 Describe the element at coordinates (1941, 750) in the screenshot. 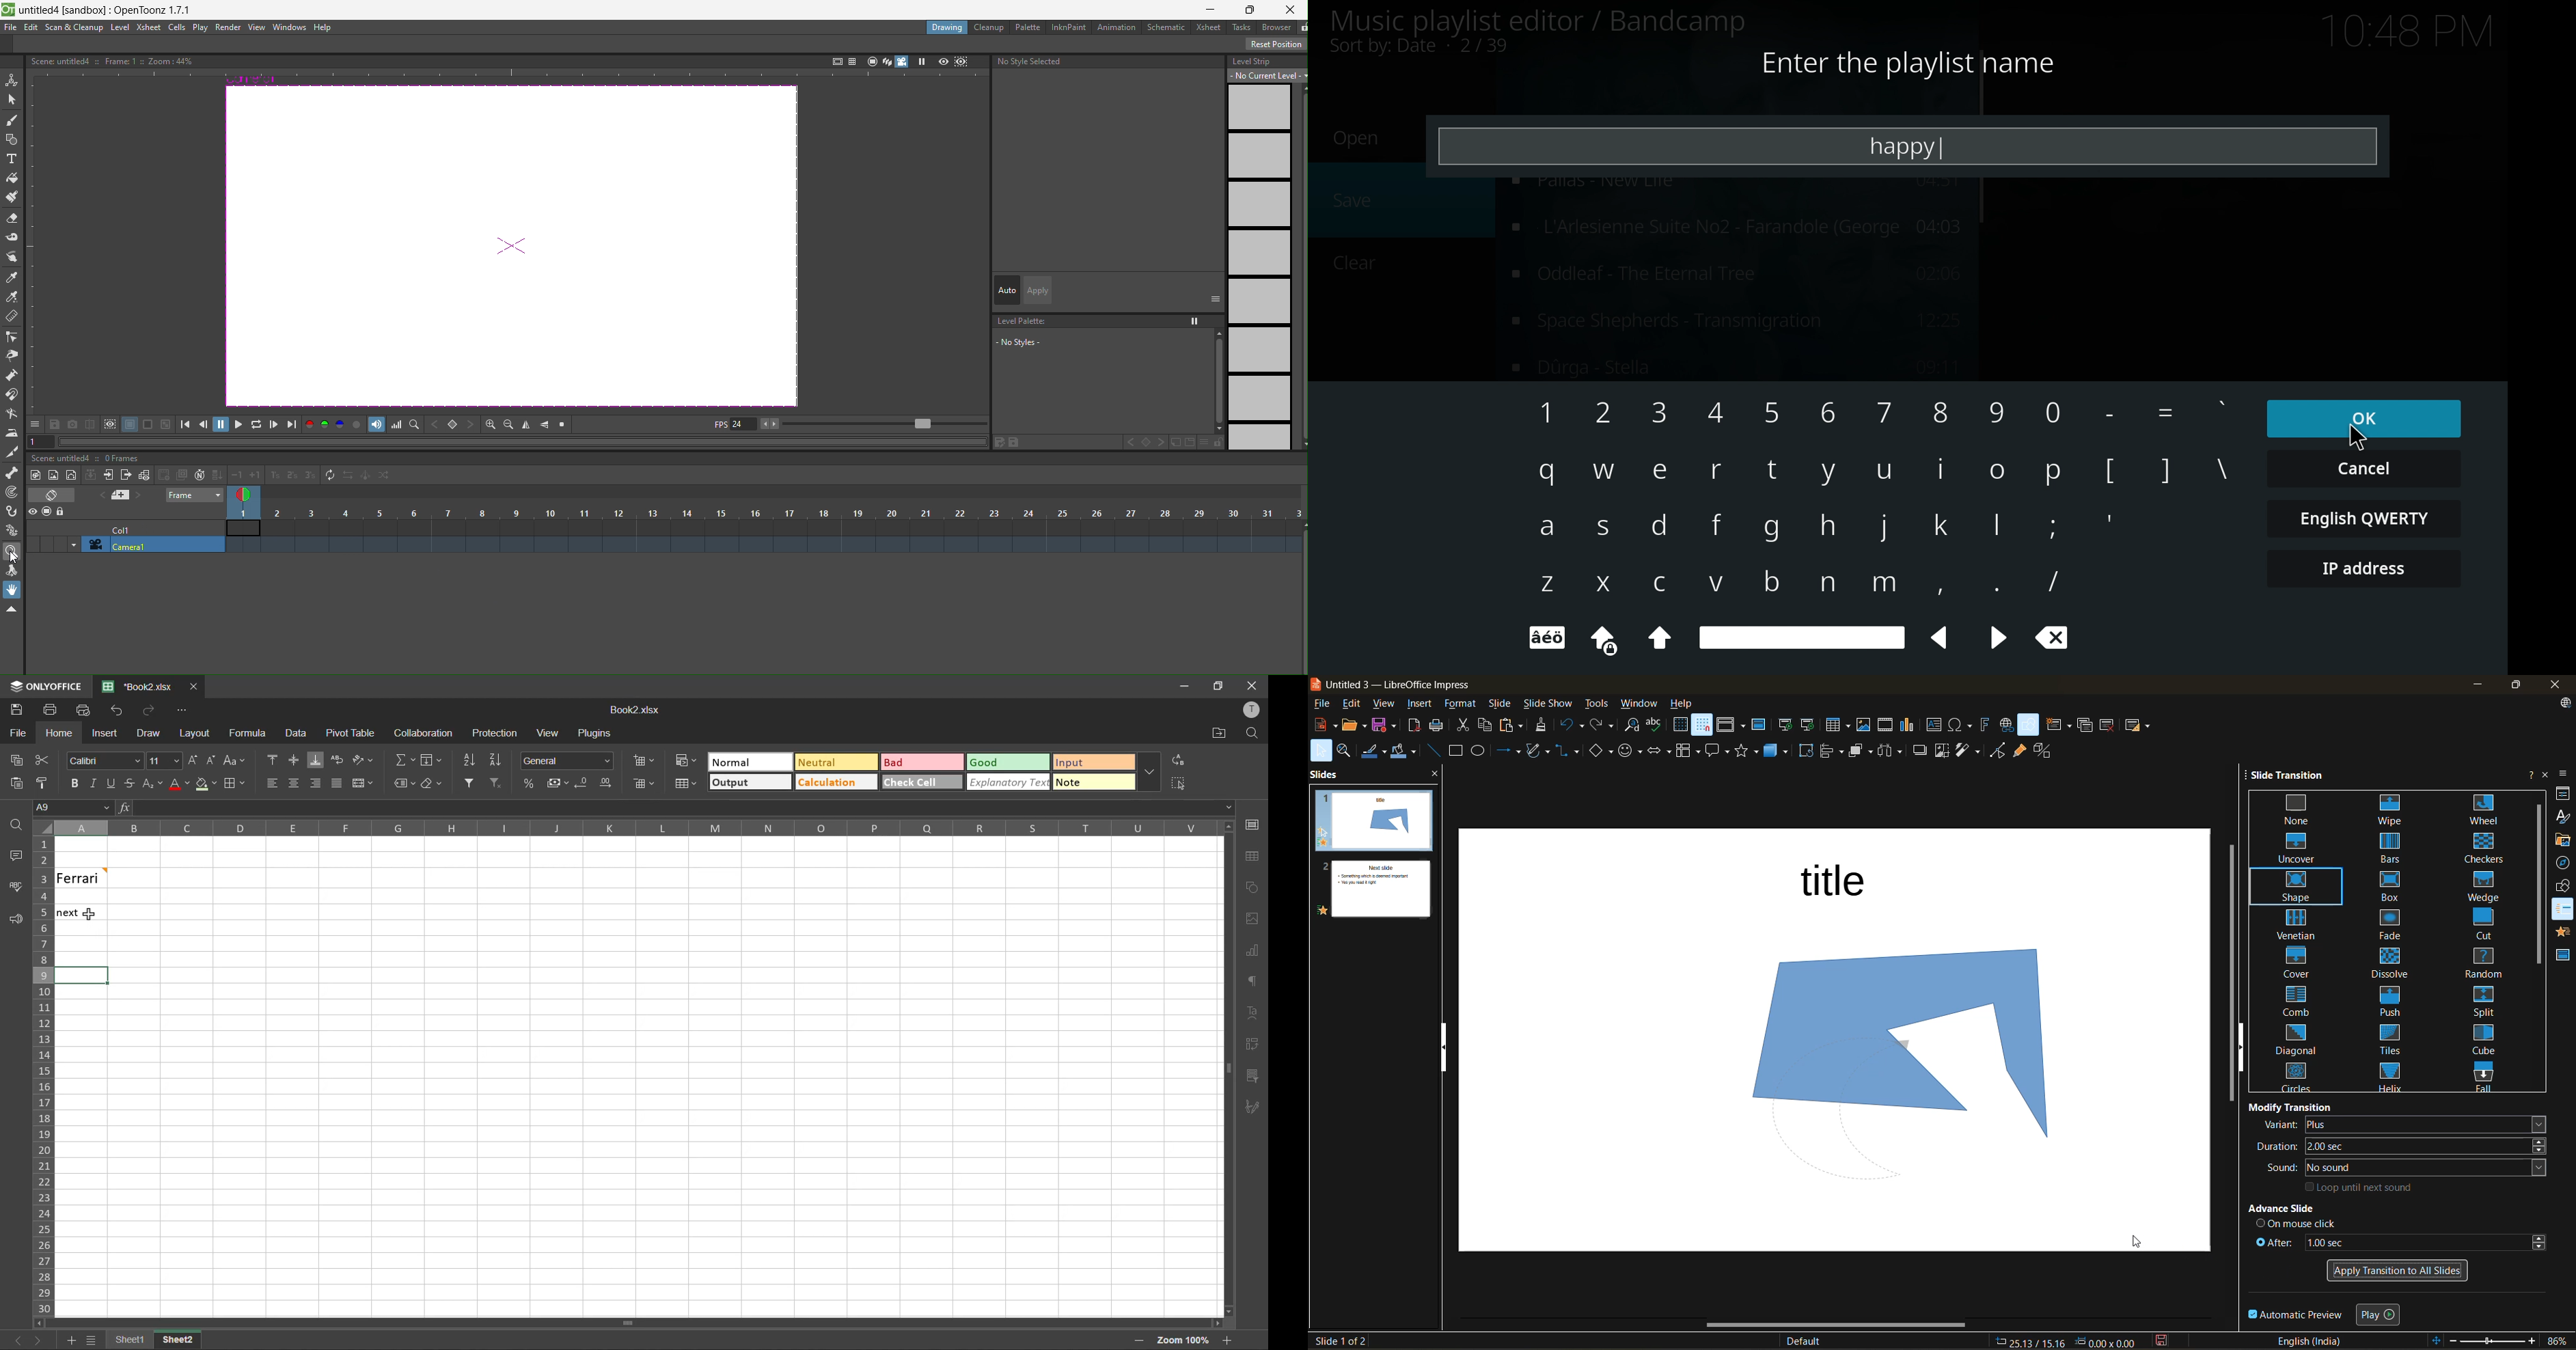

I see `crop image` at that location.